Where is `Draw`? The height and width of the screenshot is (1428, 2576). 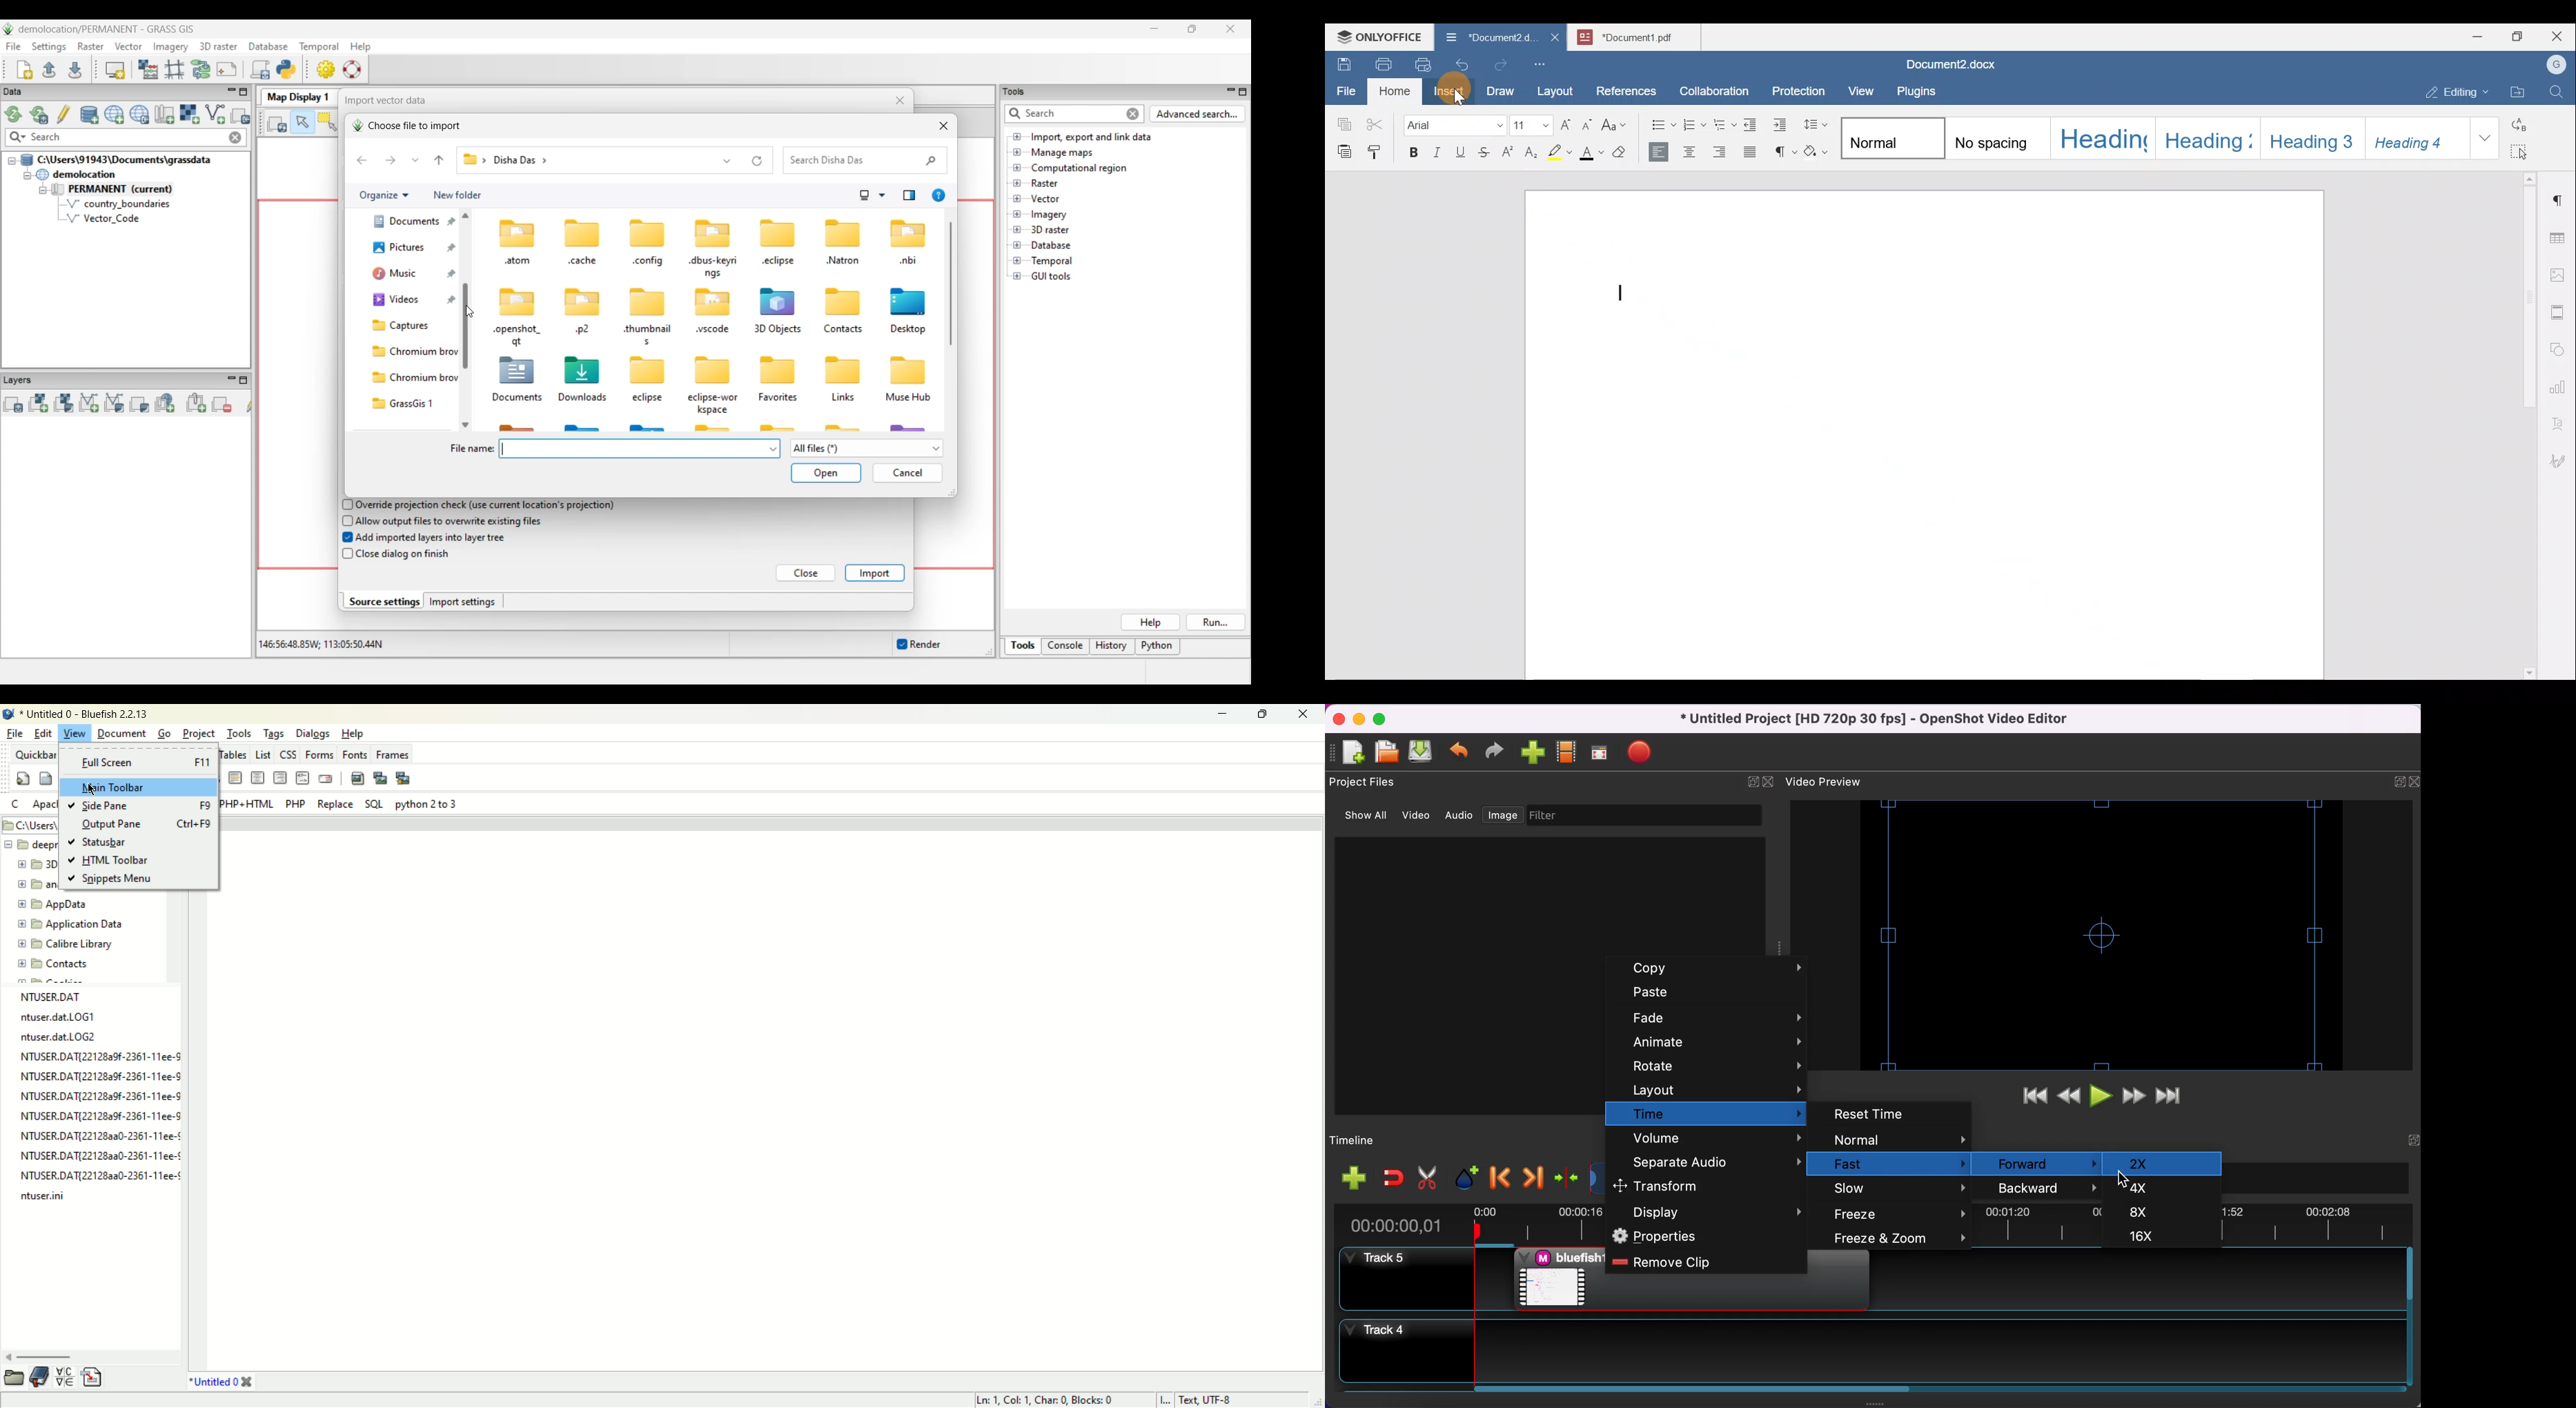
Draw is located at coordinates (1498, 88).